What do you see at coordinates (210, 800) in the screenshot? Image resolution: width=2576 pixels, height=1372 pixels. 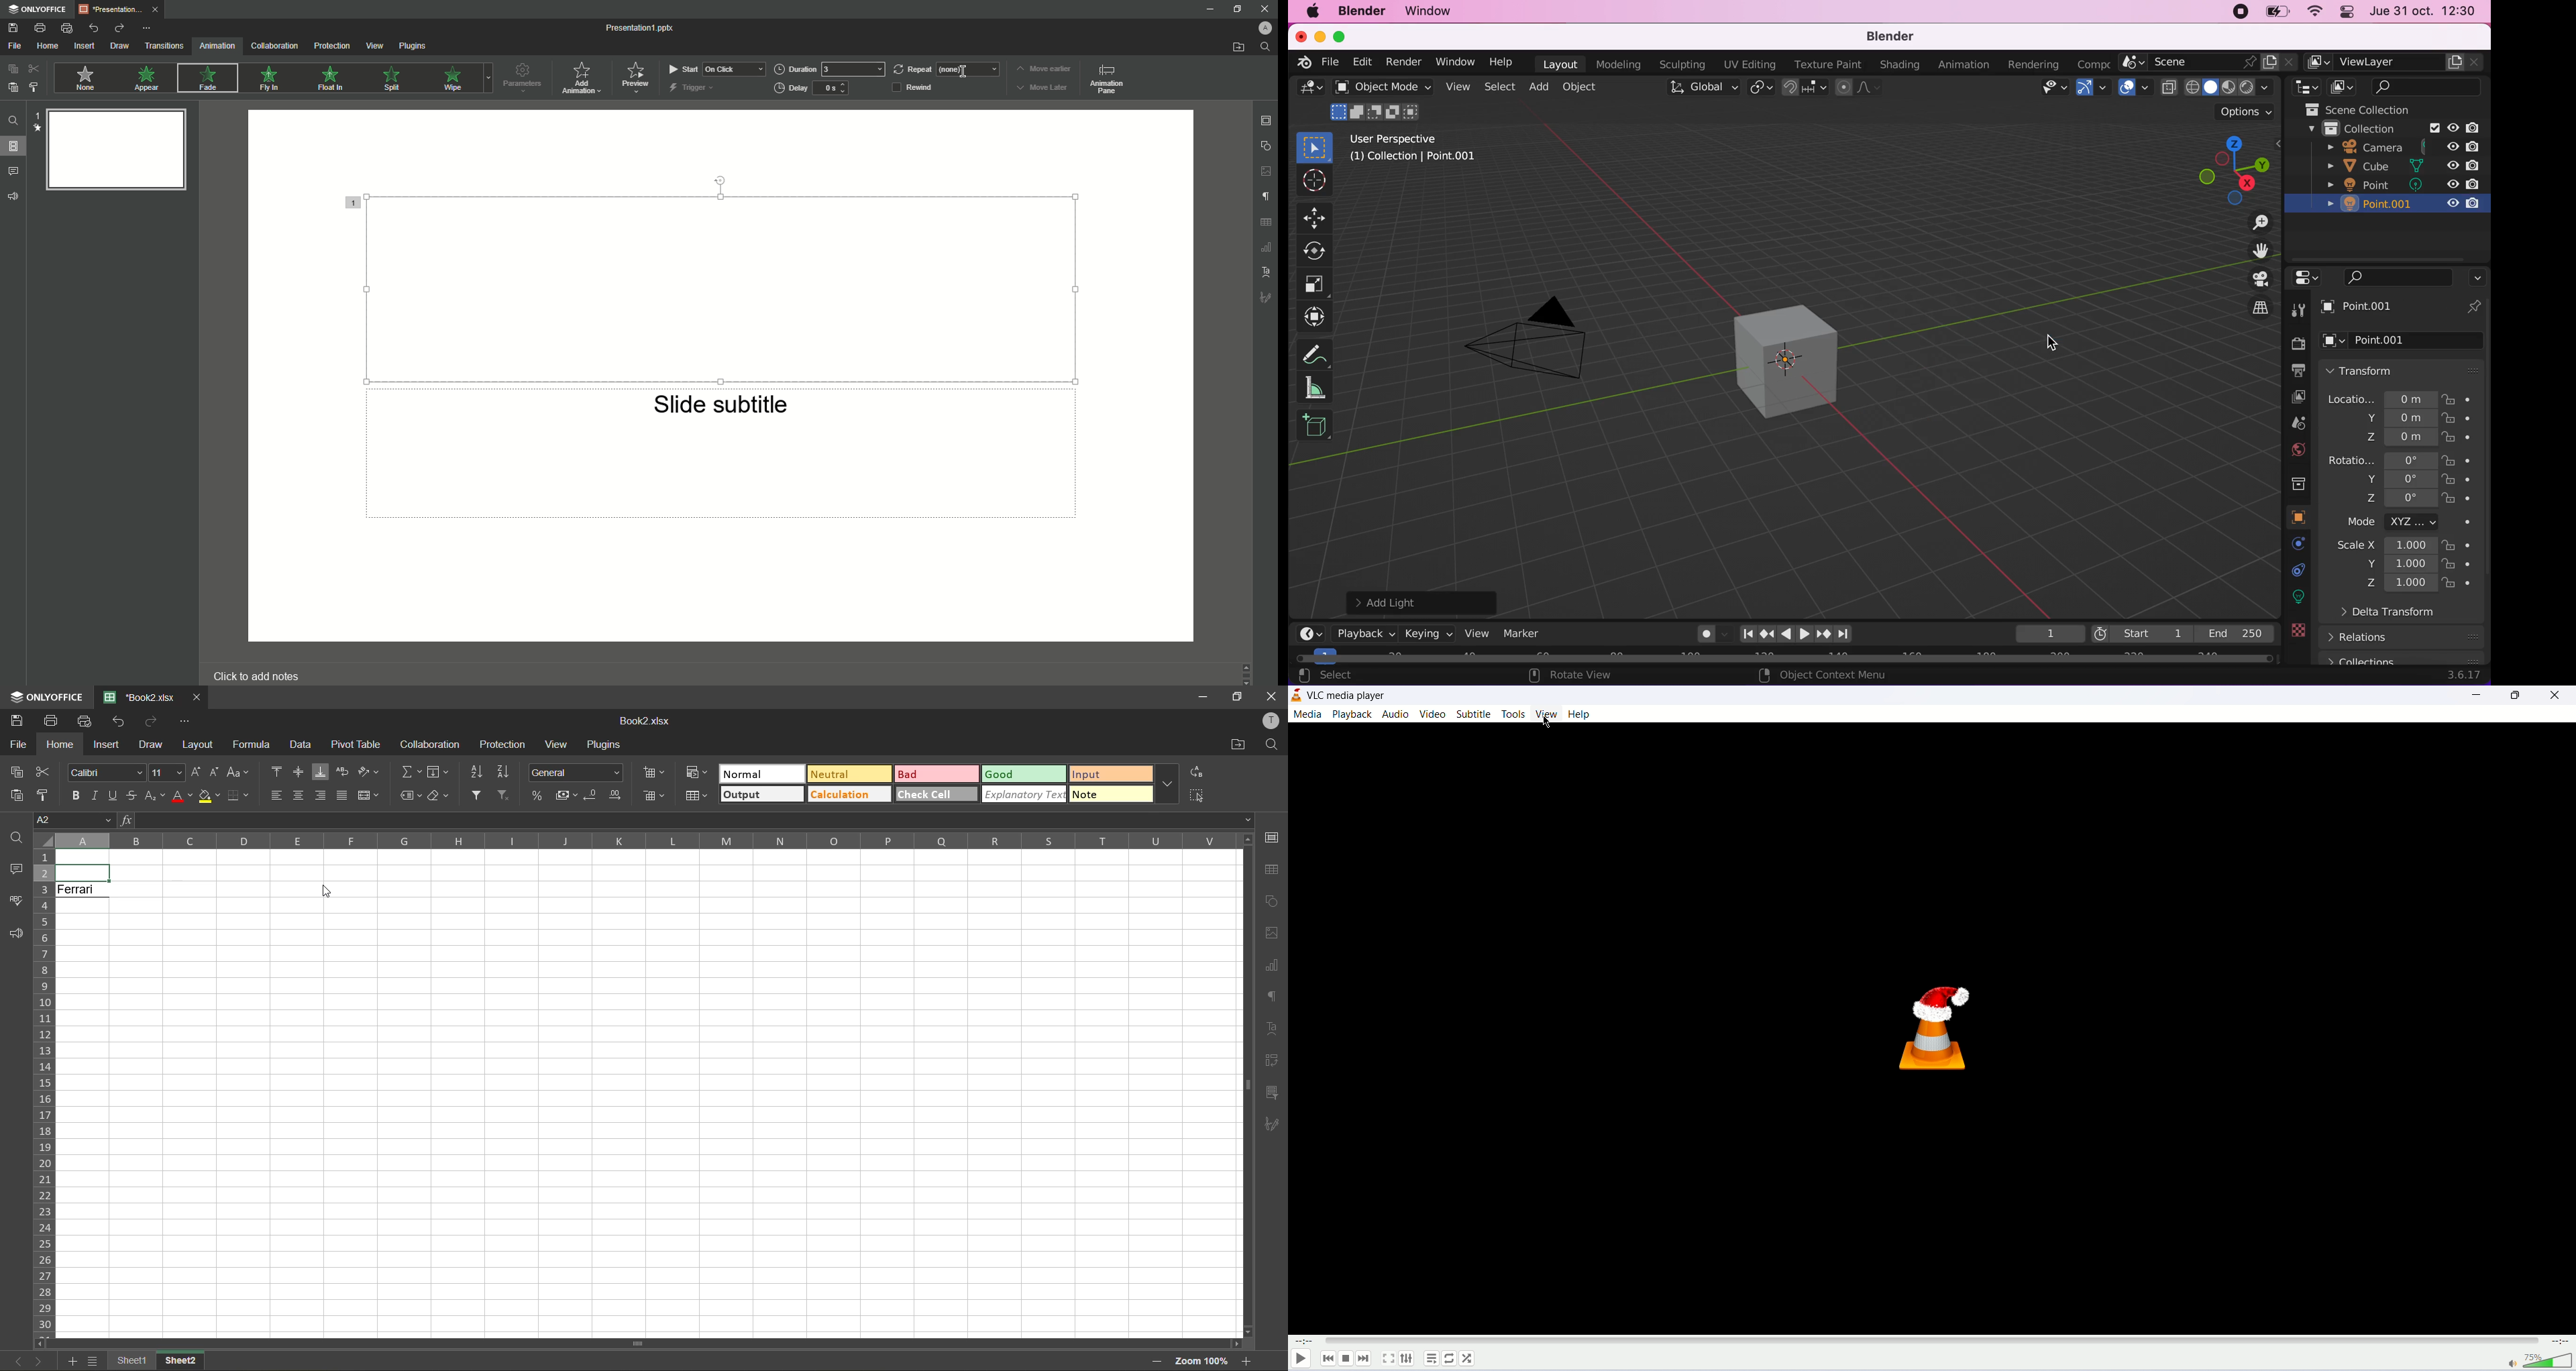 I see `fill color` at bounding box center [210, 800].